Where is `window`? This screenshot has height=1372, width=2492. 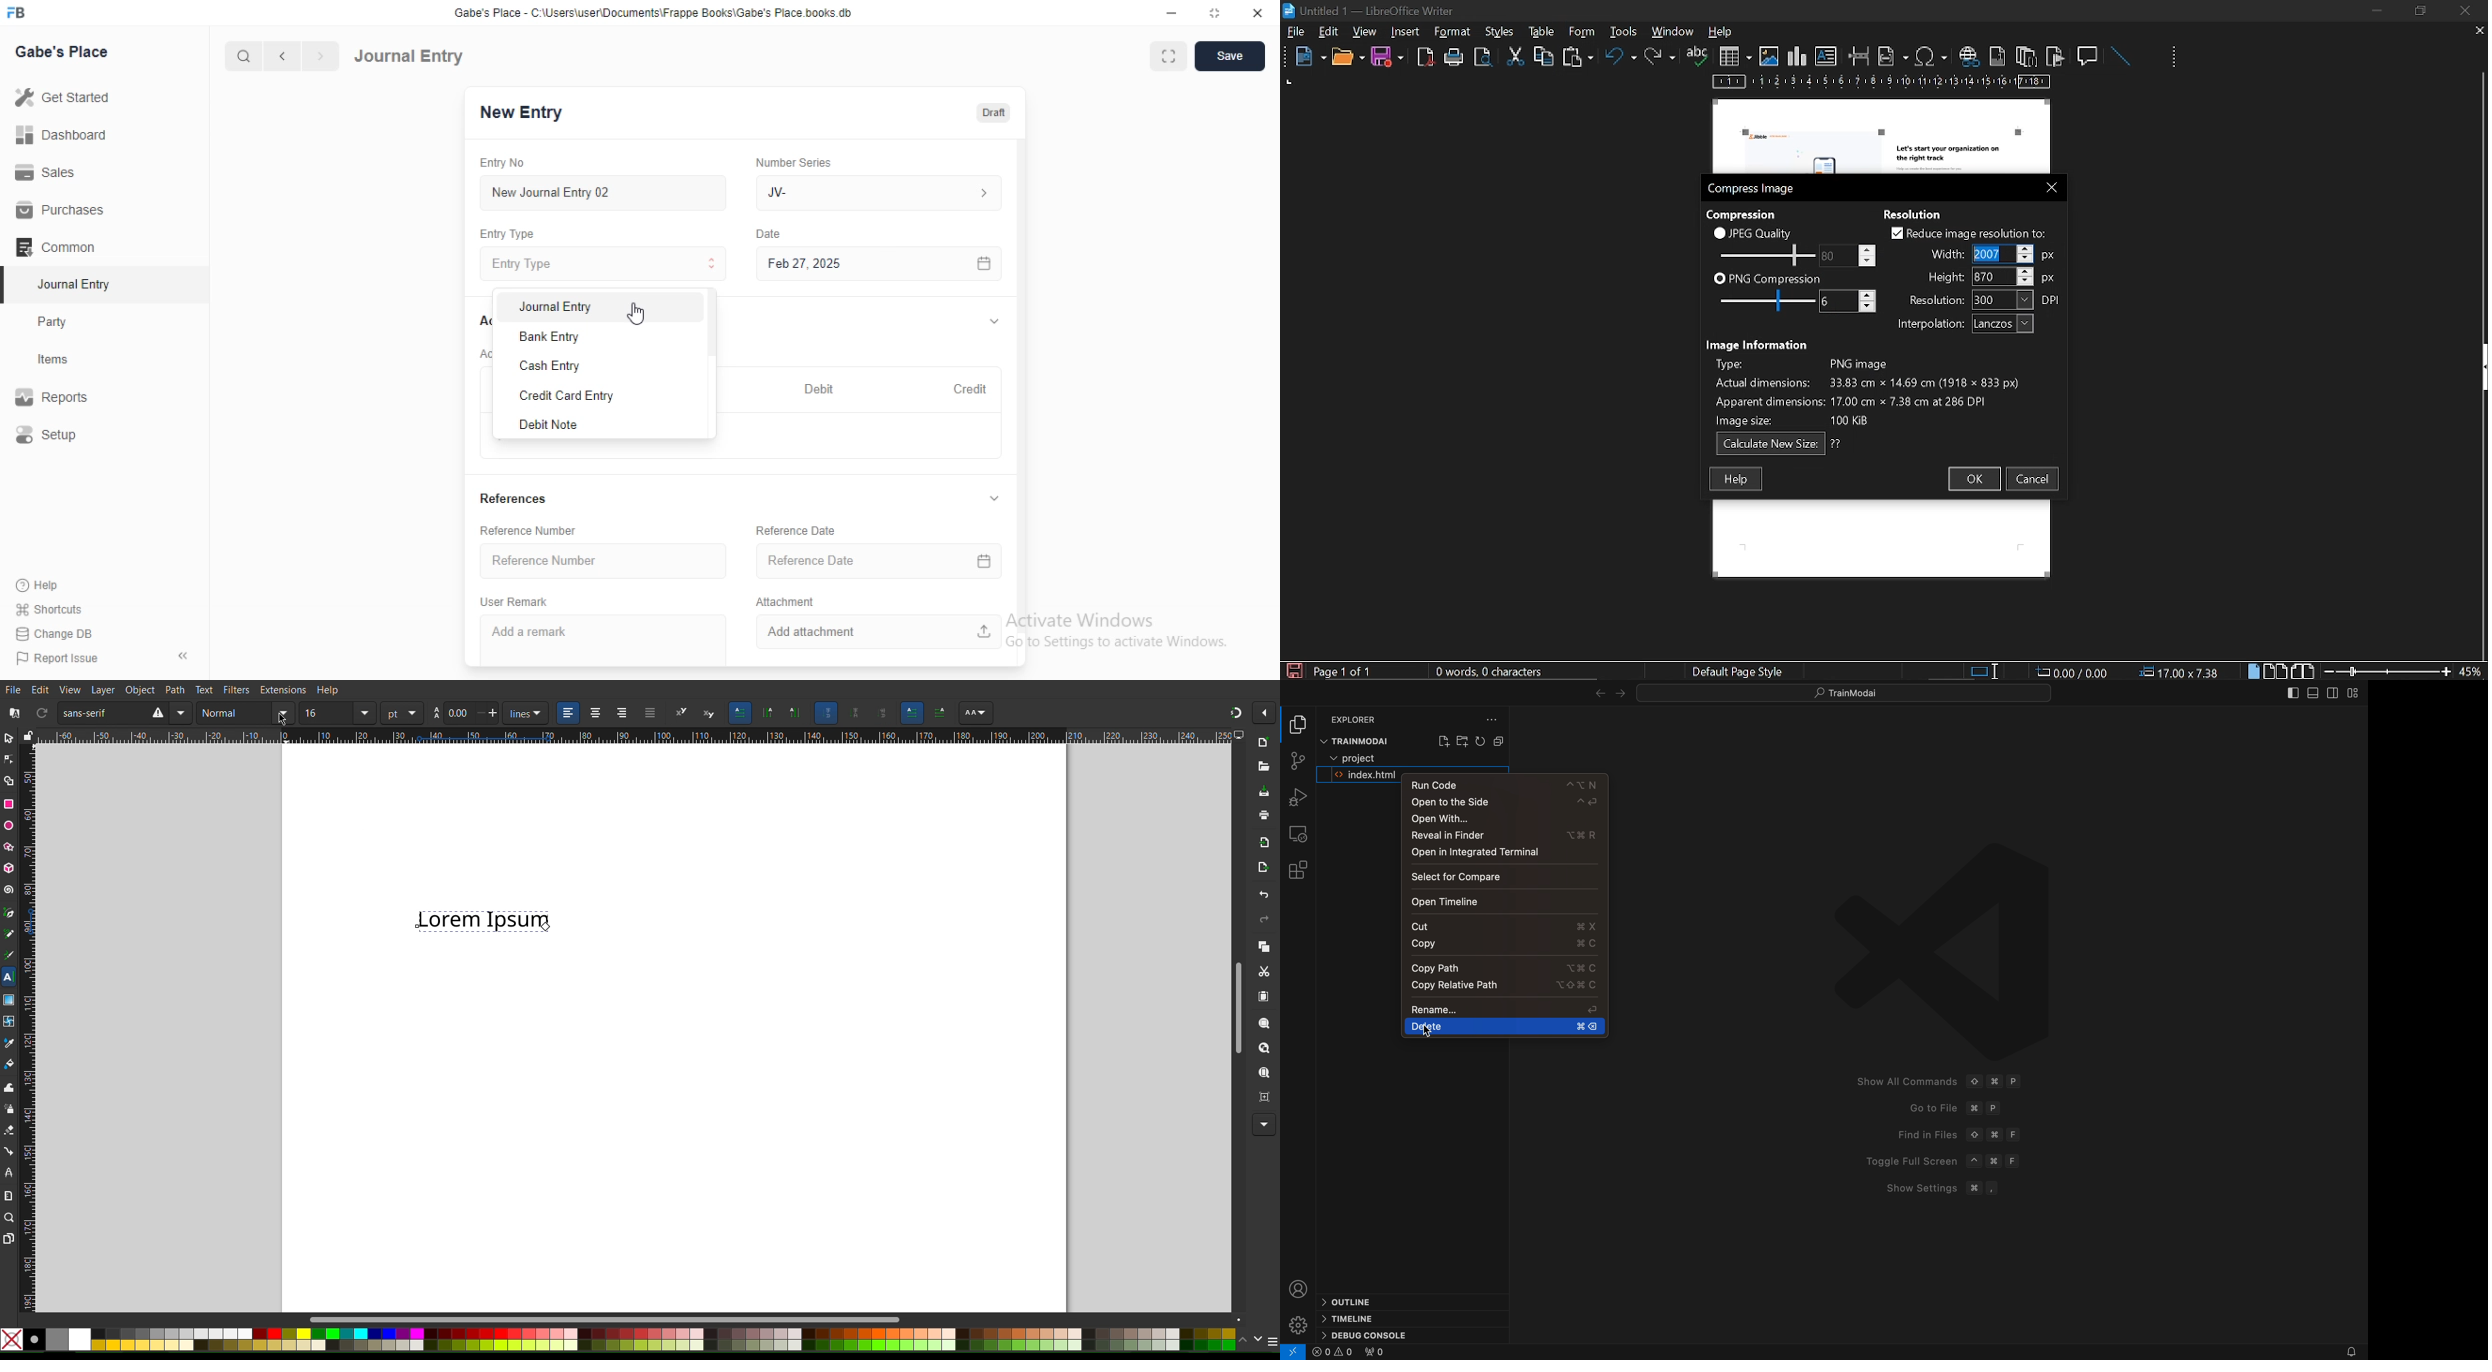
window is located at coordinates (1674, 31).